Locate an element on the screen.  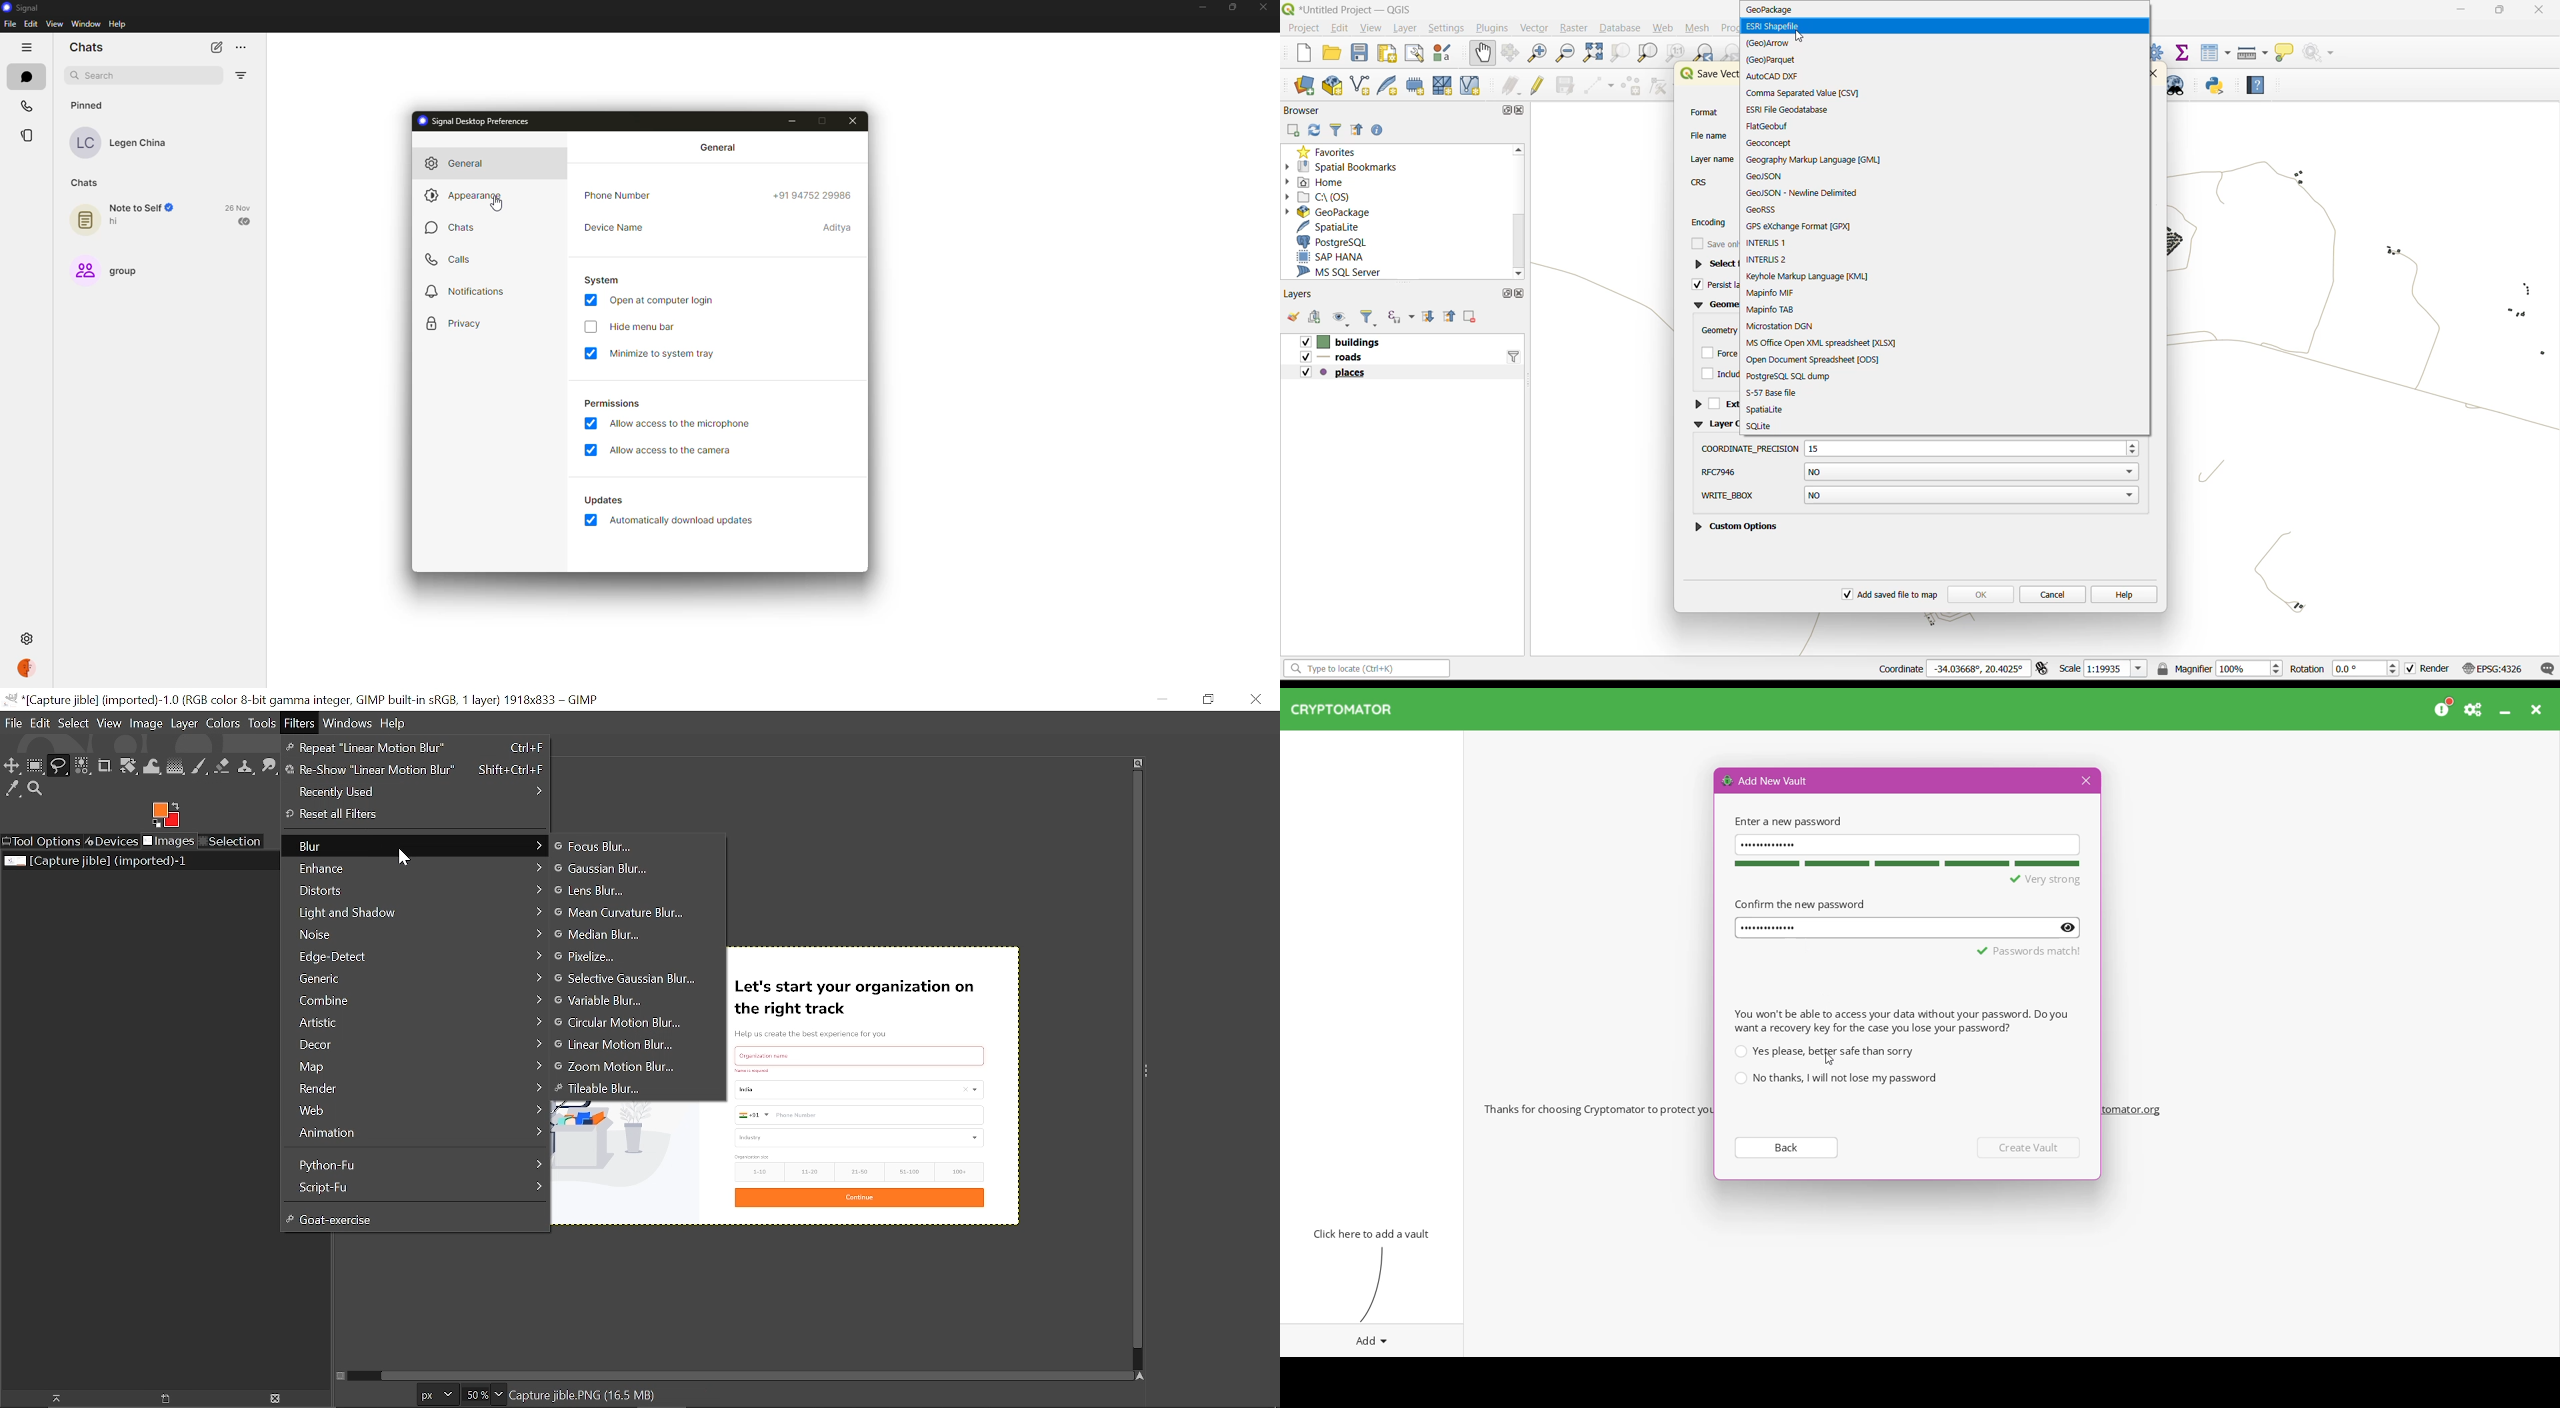
signal desktop preferences is located at coordinates (475, 121).